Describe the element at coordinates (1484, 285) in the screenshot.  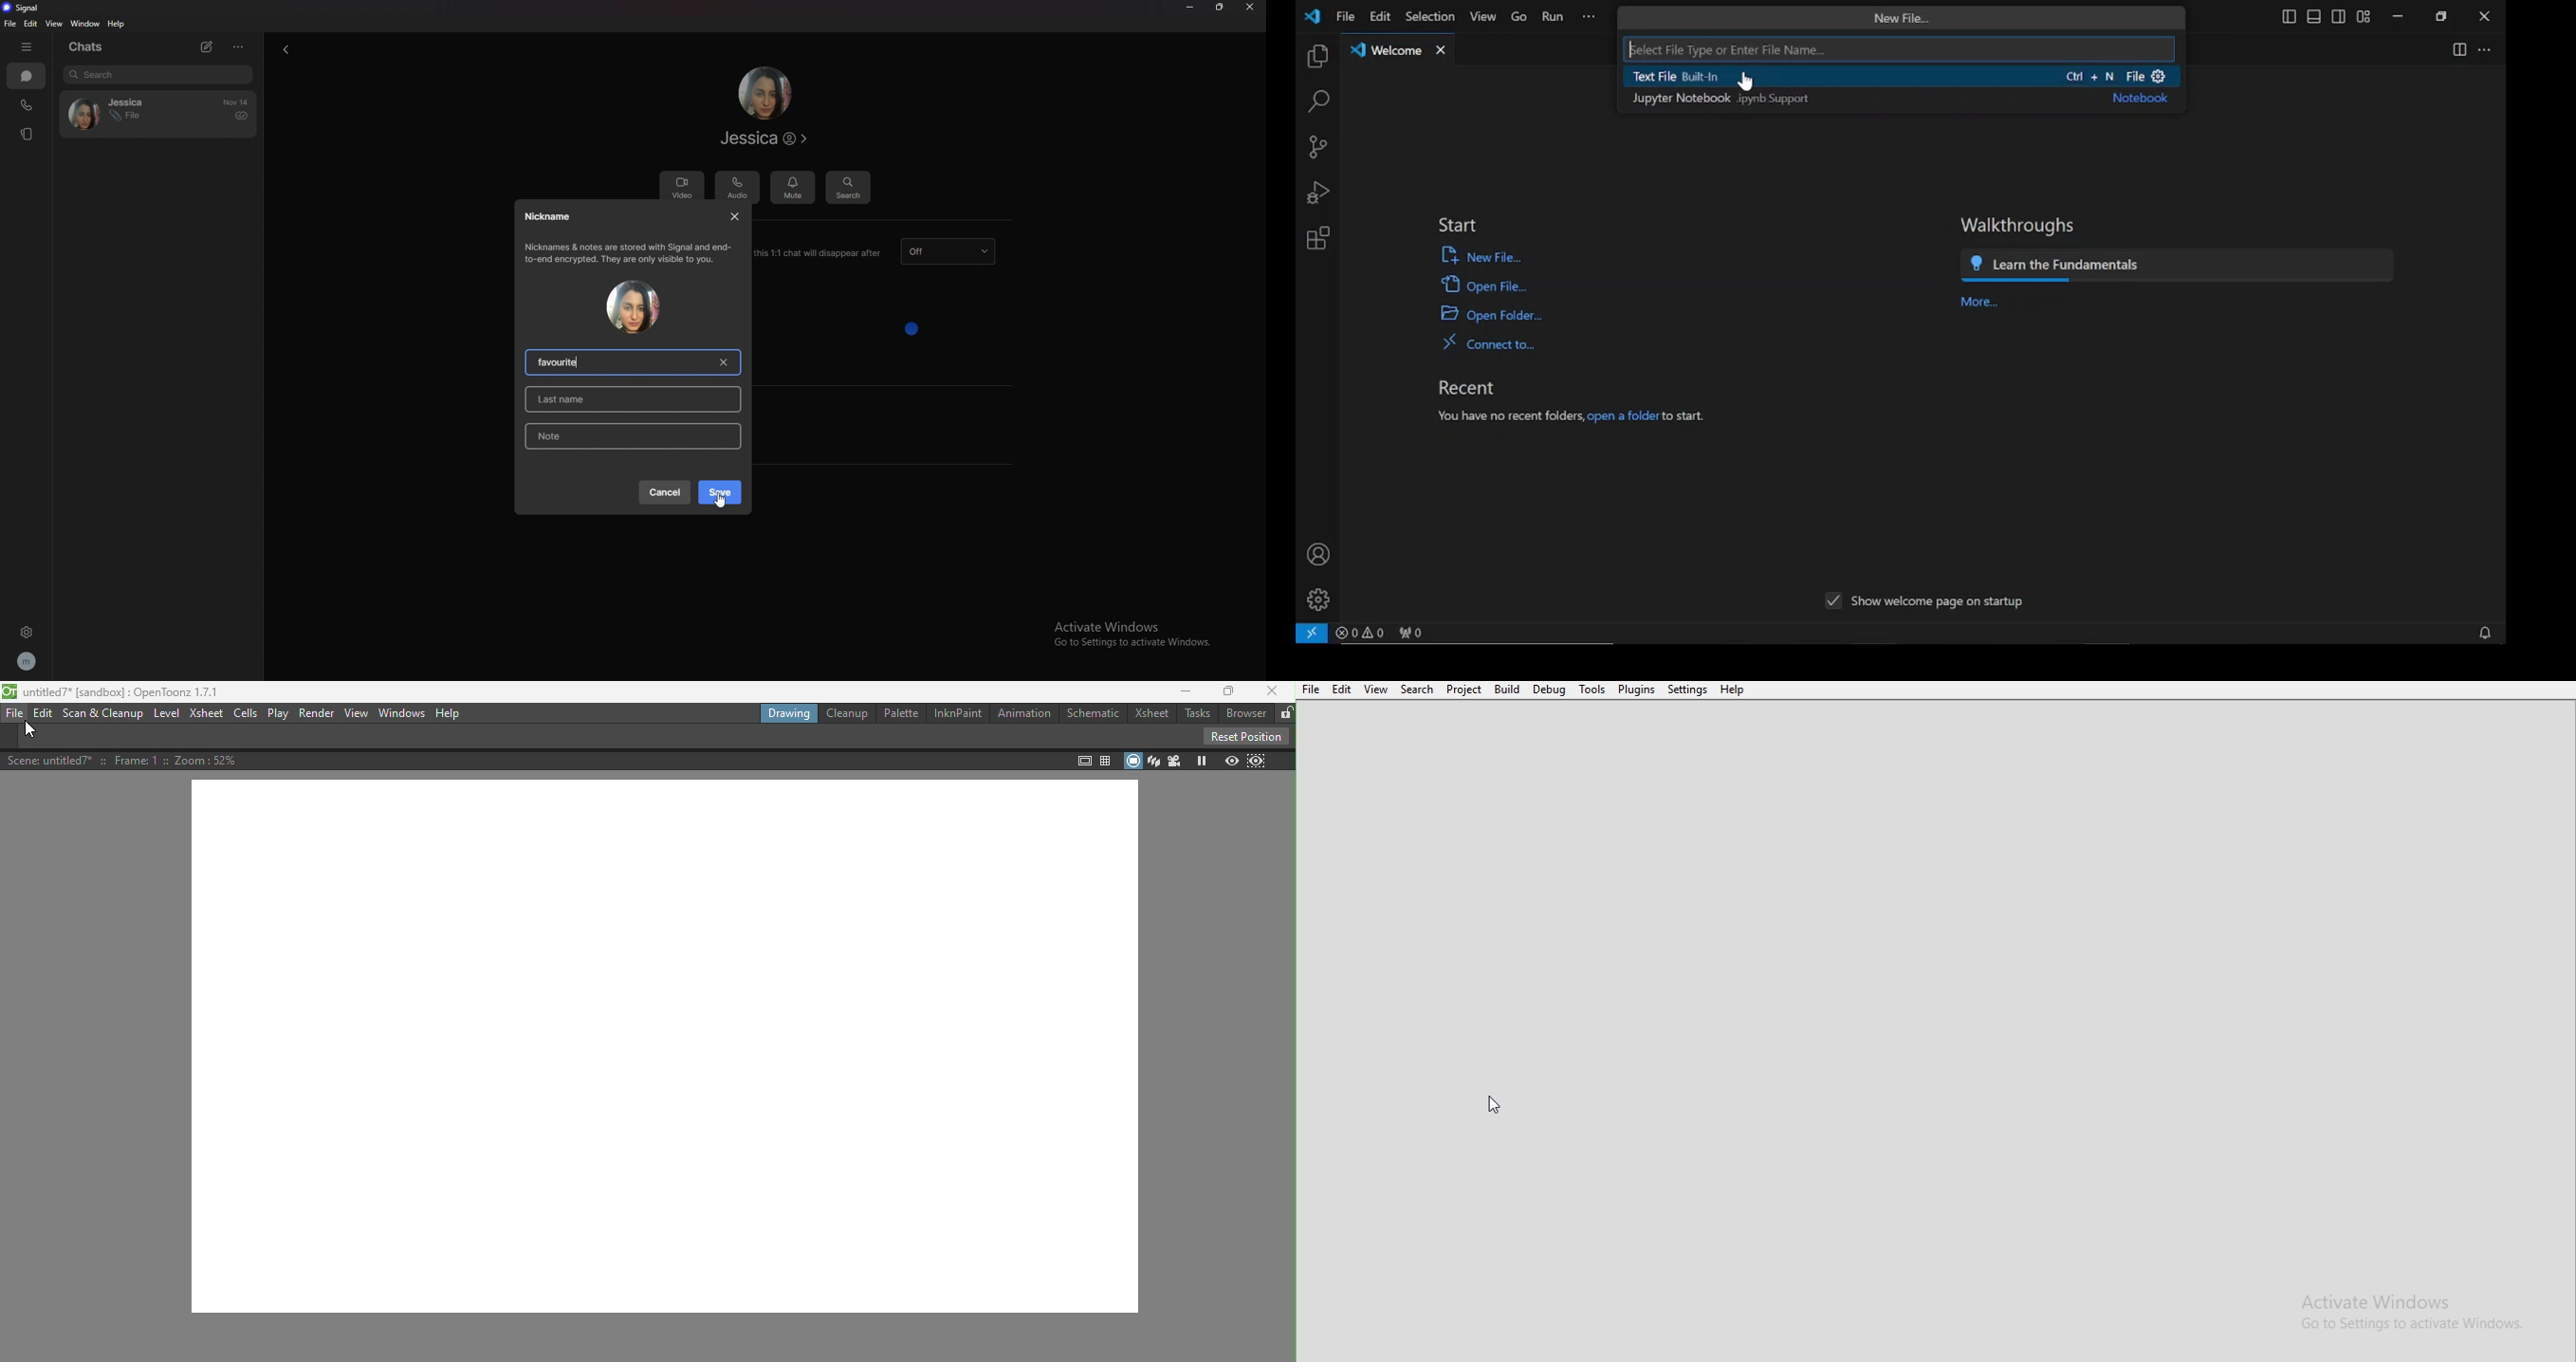
I see `open file` at that location.